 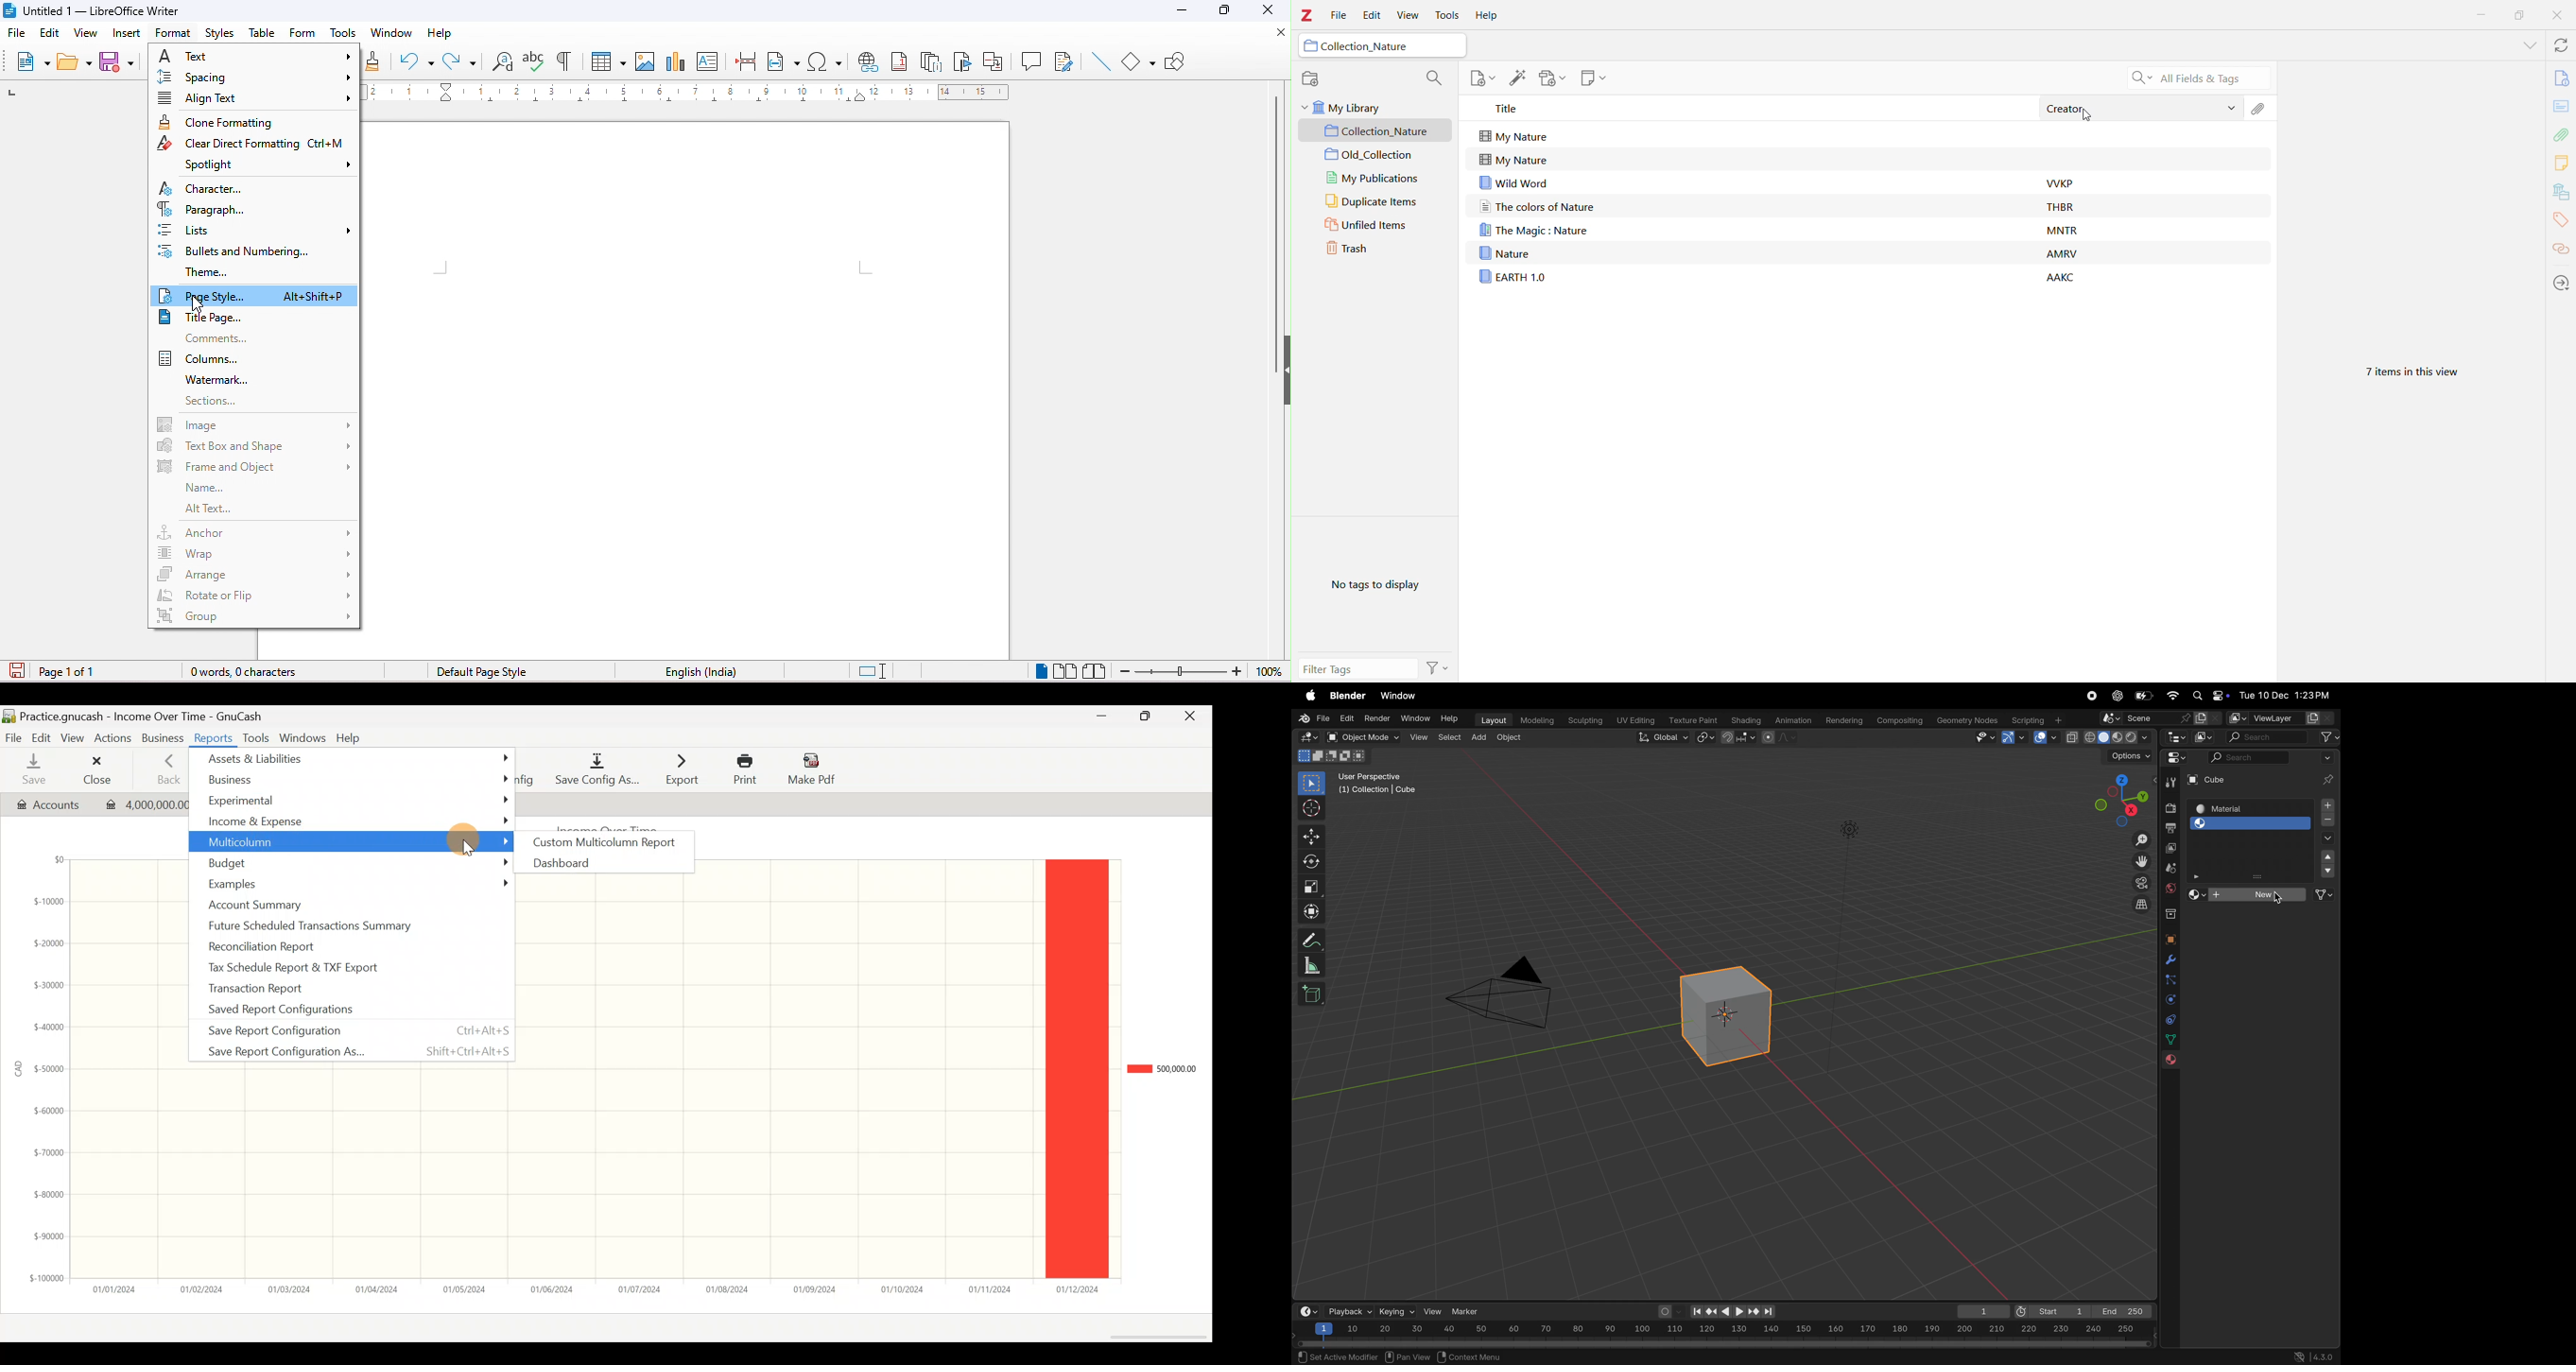 What do you see at coordinates (129, 35) in the screenshot?
I see `insert` at bounding box center [129, 35].